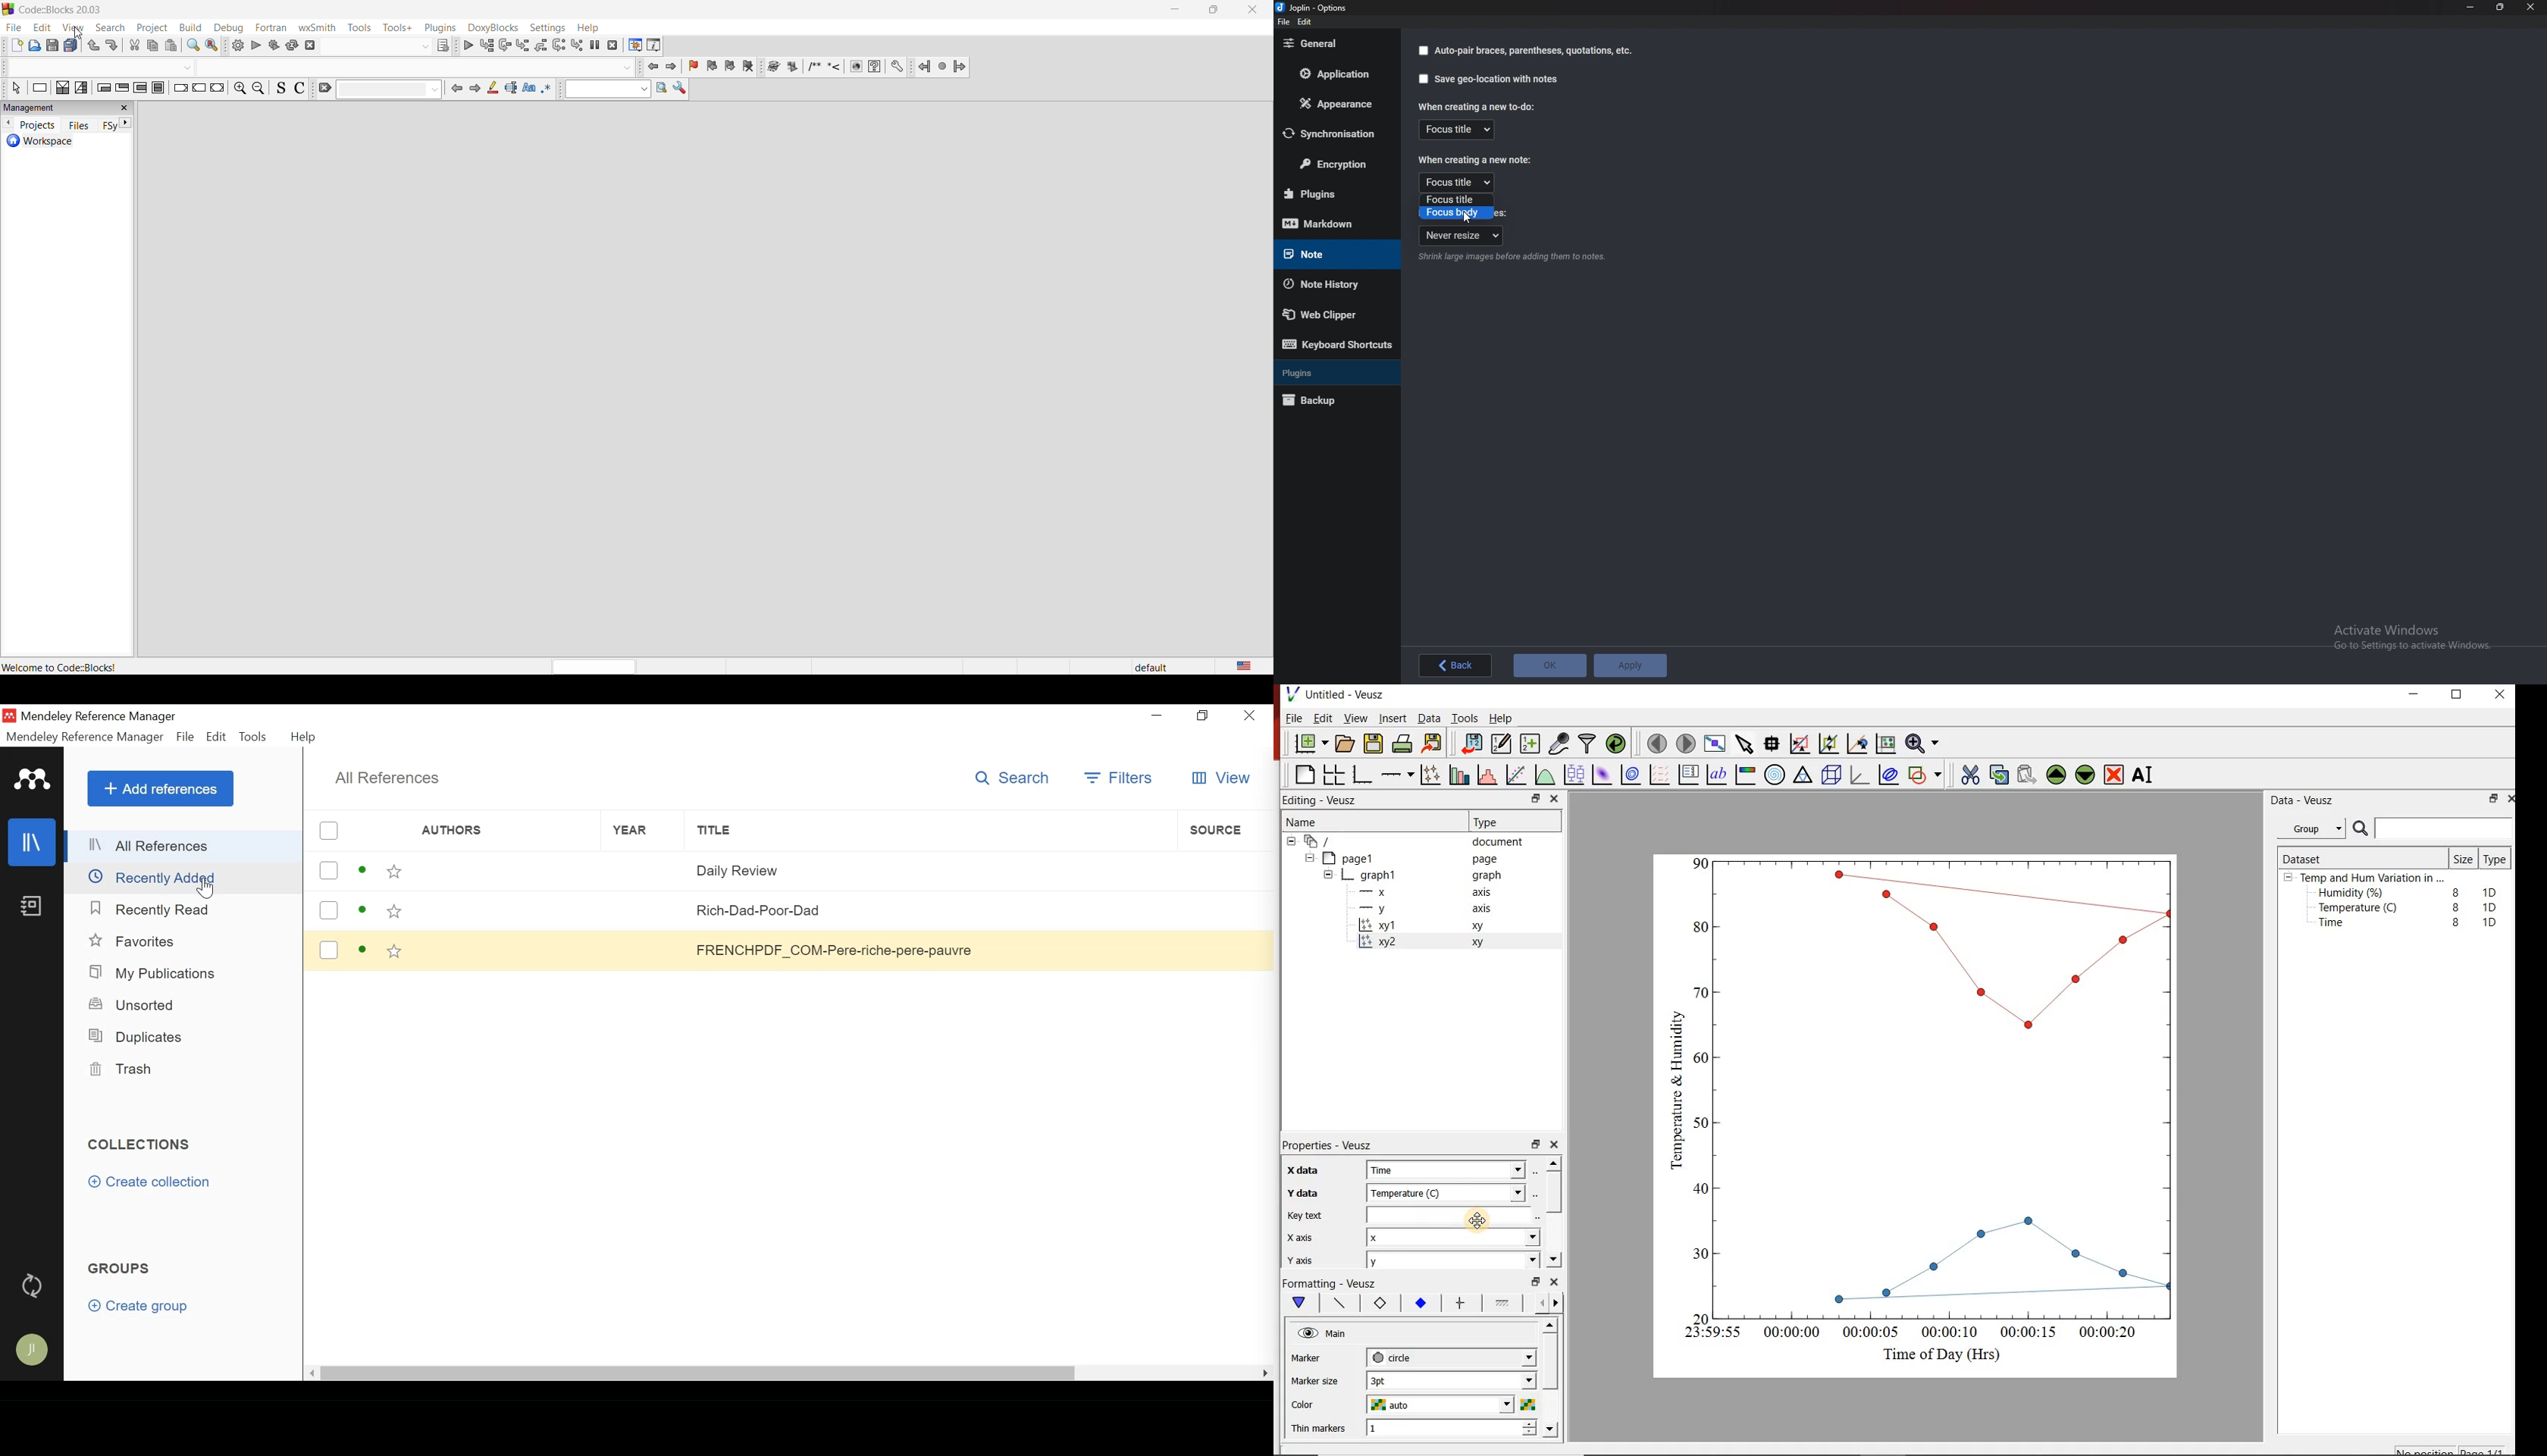 The height and width of the screenshot is (1456, 2548). What do you see at coordinates (1305, 23) in the screenshot?
I see `Edit` at bounding box center [1305, 23].